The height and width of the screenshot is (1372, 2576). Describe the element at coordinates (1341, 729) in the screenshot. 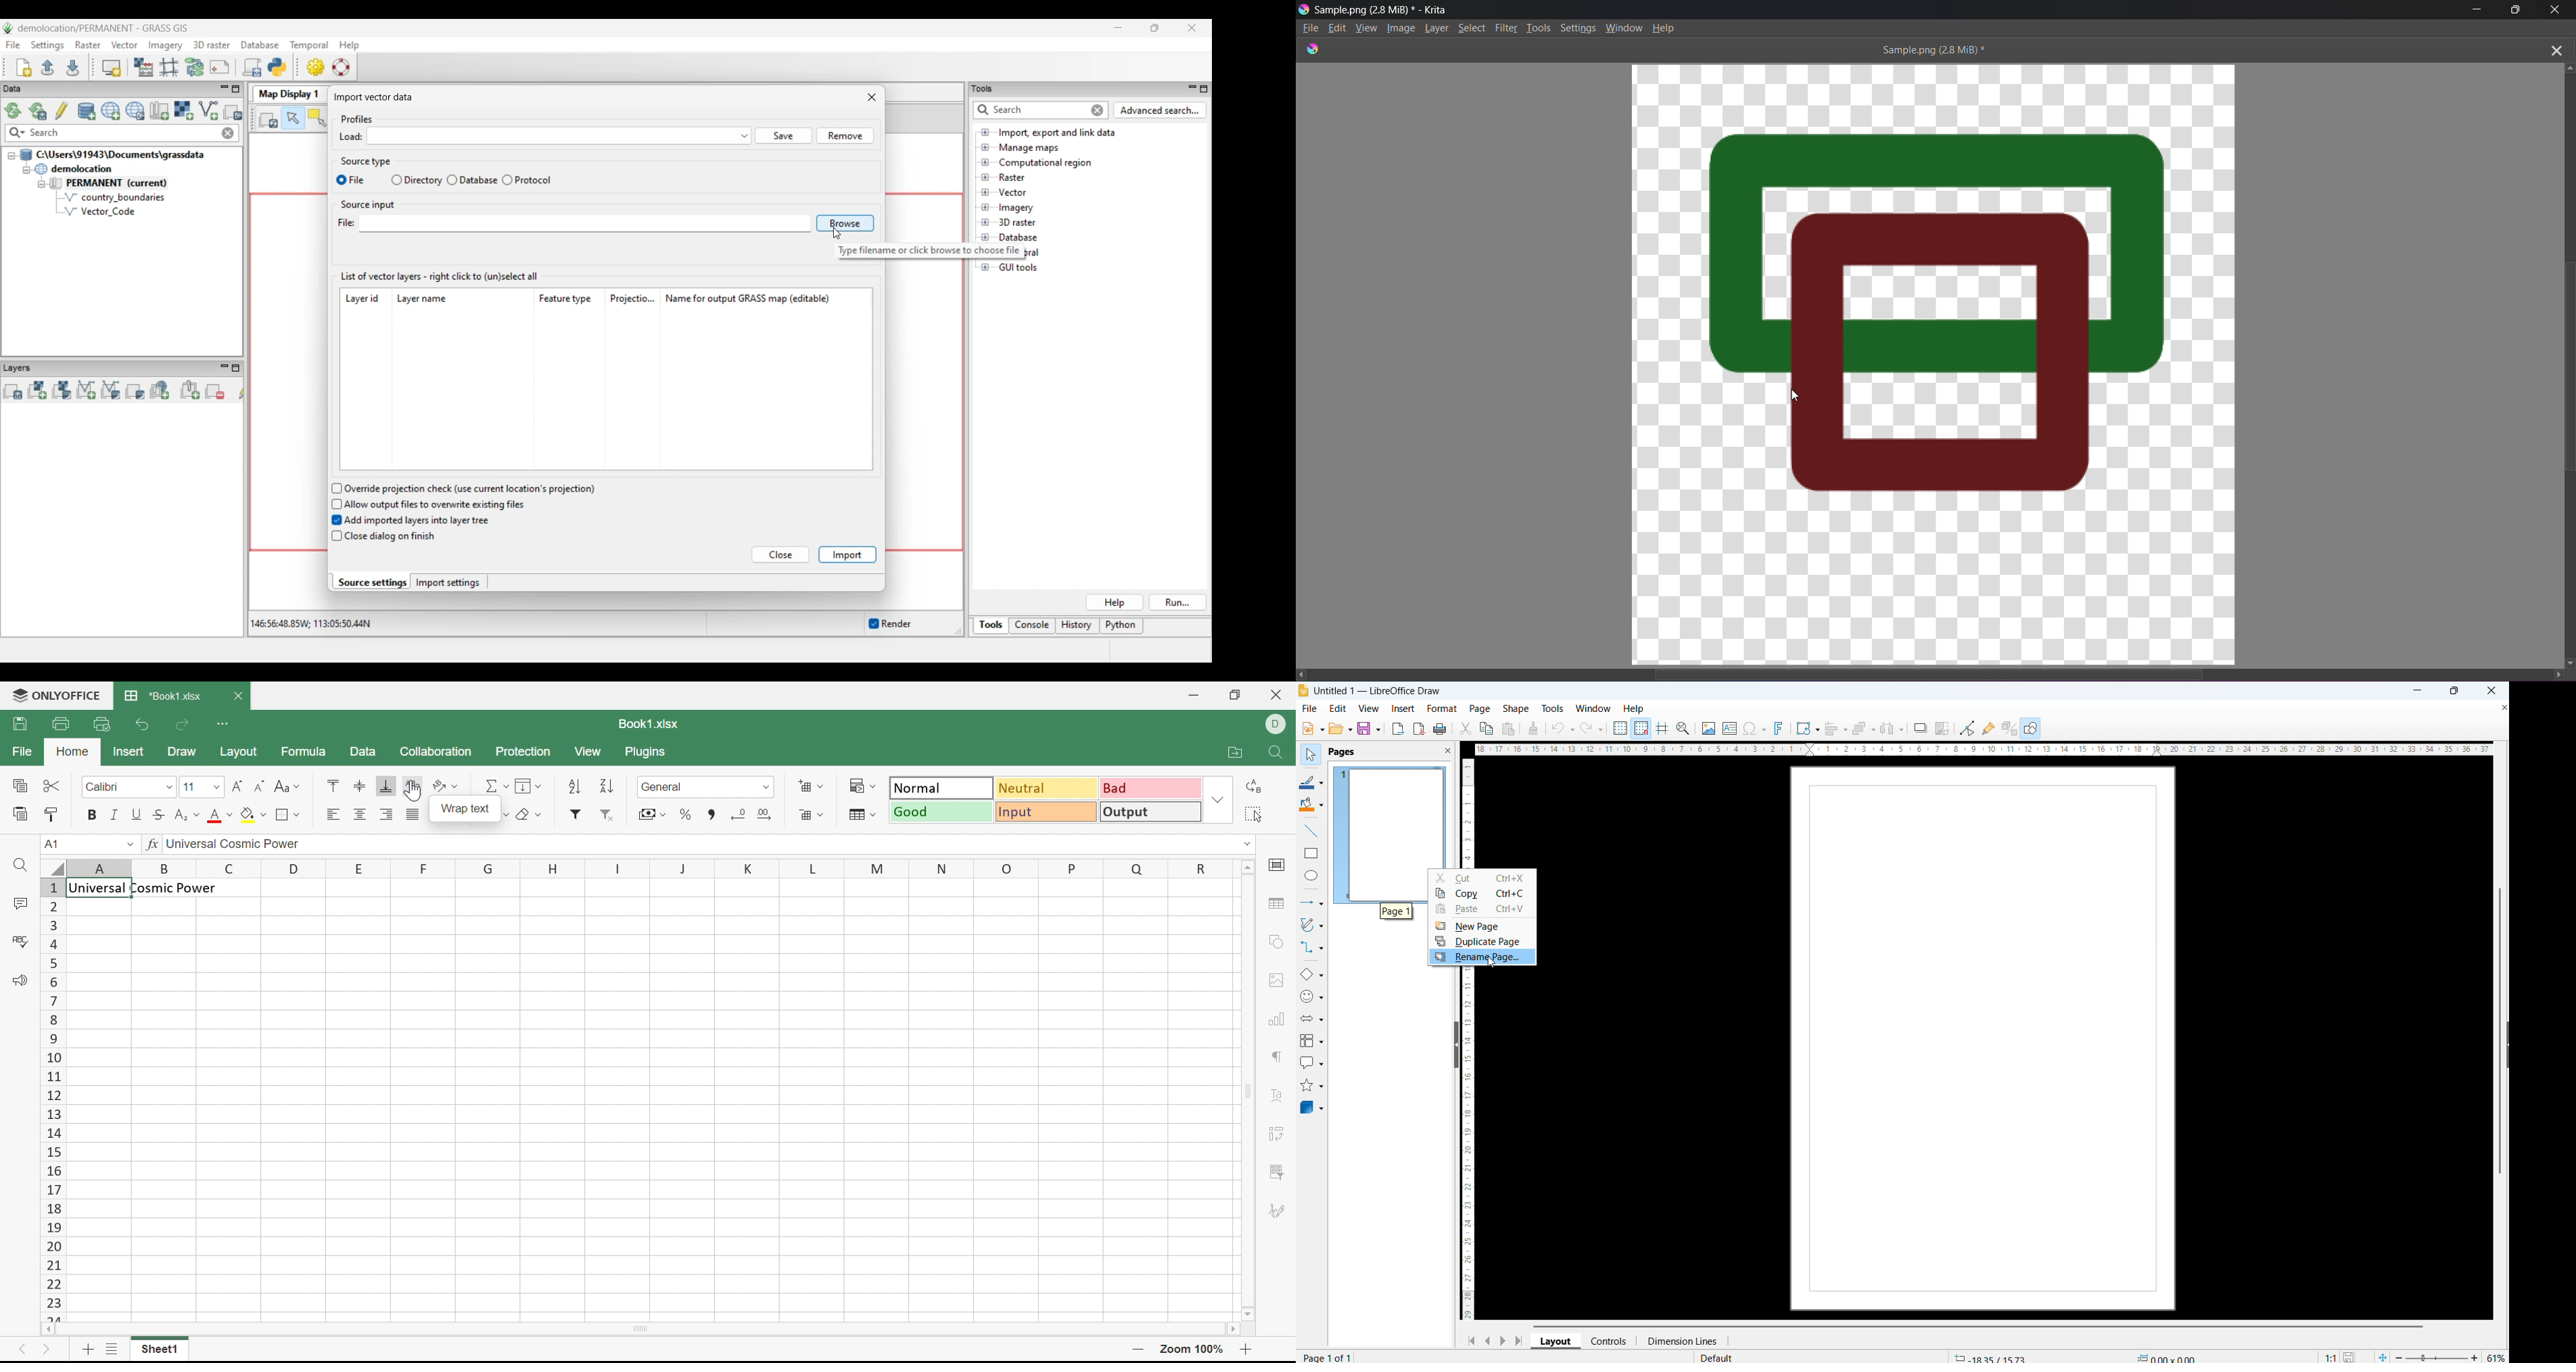

I see `open` at that location.